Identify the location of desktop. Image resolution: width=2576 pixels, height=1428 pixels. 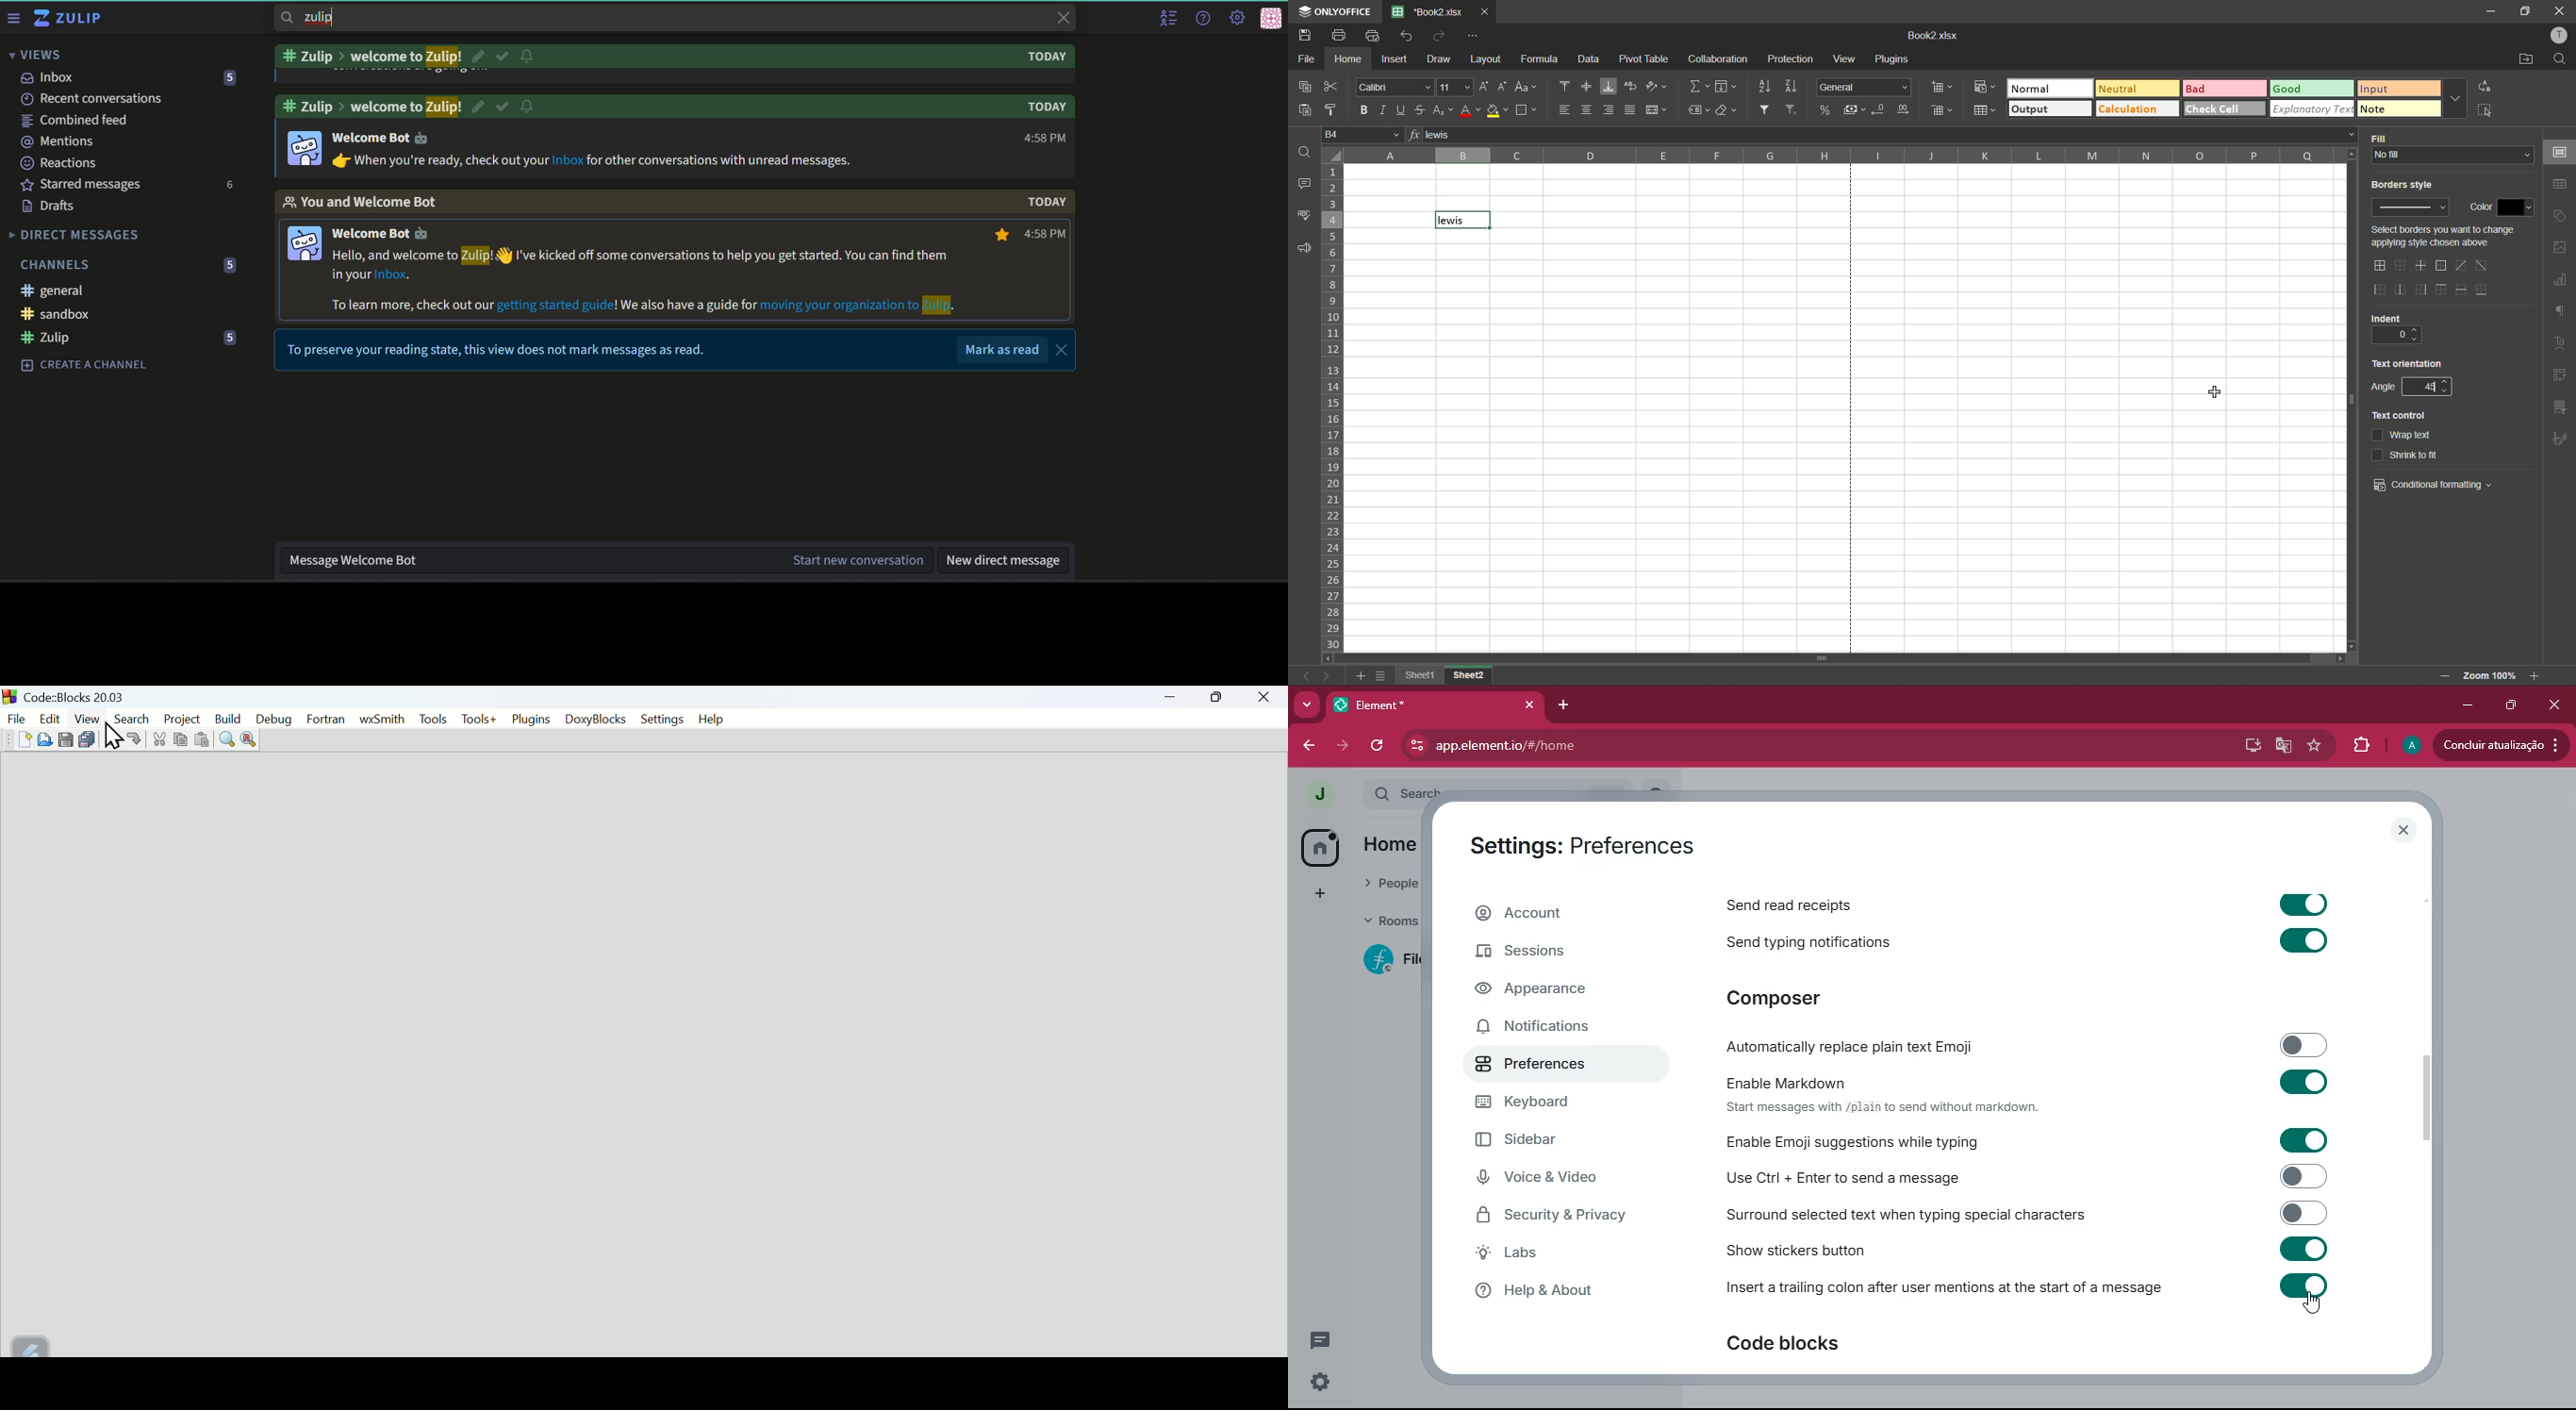
(2252, 747).